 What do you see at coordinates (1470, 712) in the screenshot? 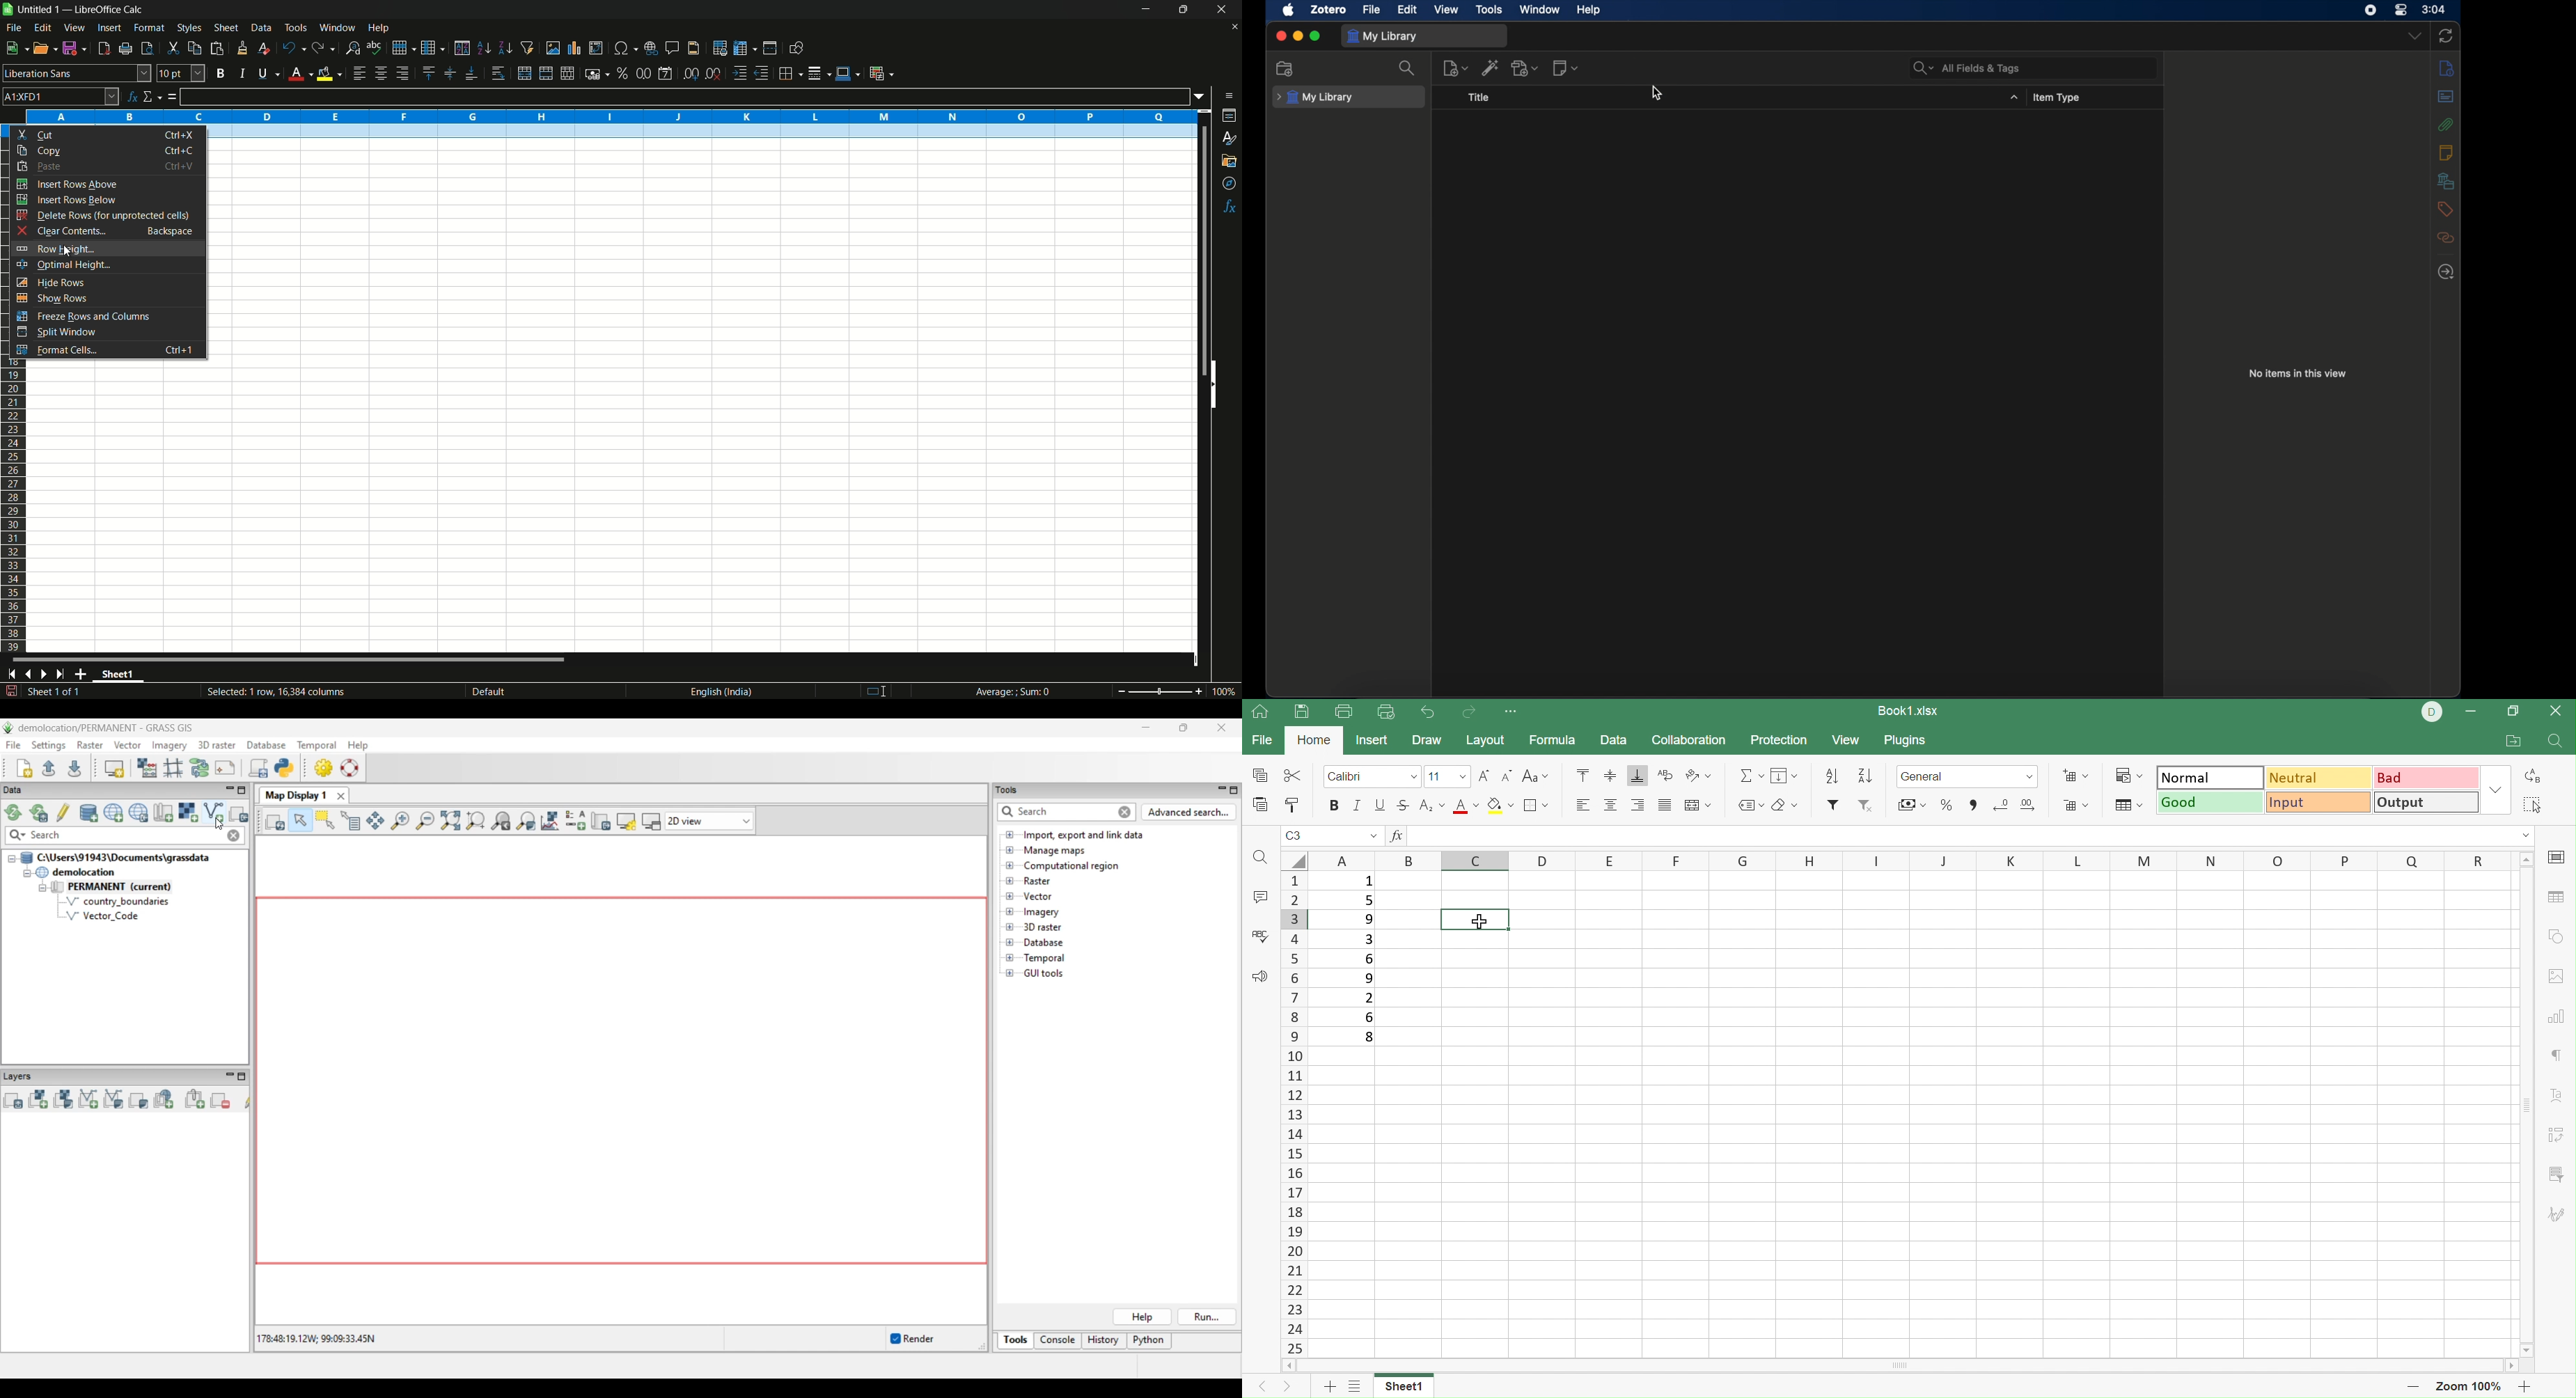
I see `Redo` at bounding box center [1470, 712].